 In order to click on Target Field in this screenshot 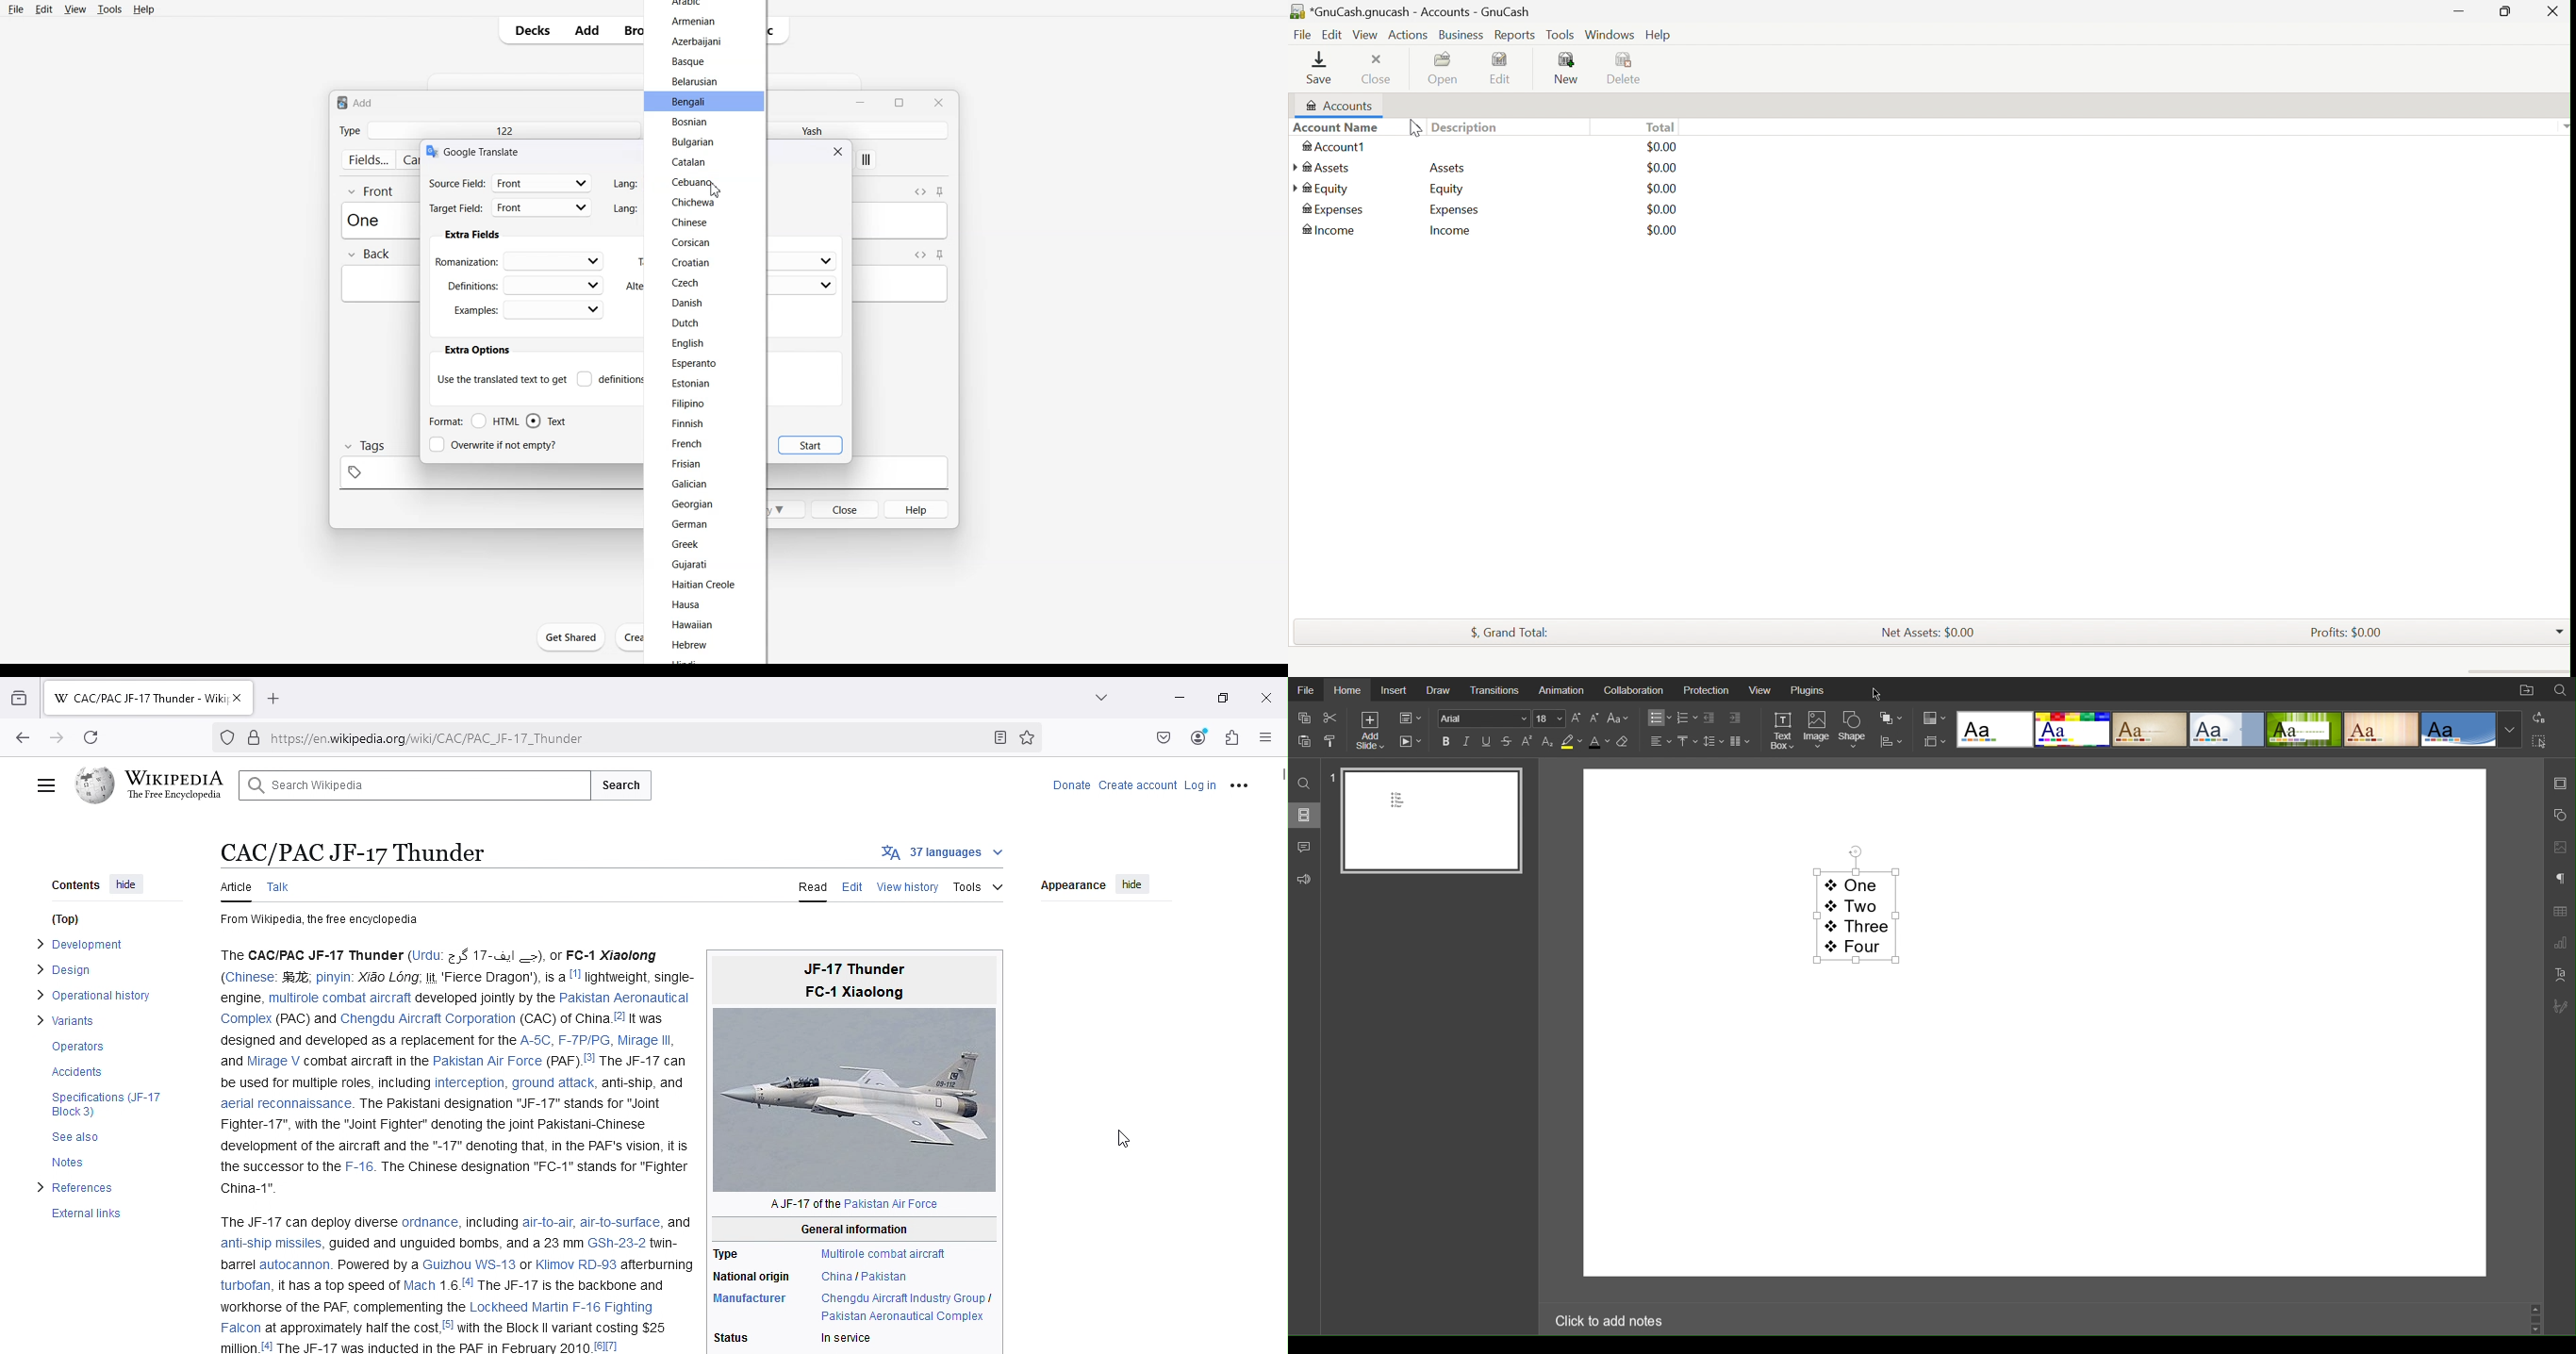, I will do `click(511, 209)`.